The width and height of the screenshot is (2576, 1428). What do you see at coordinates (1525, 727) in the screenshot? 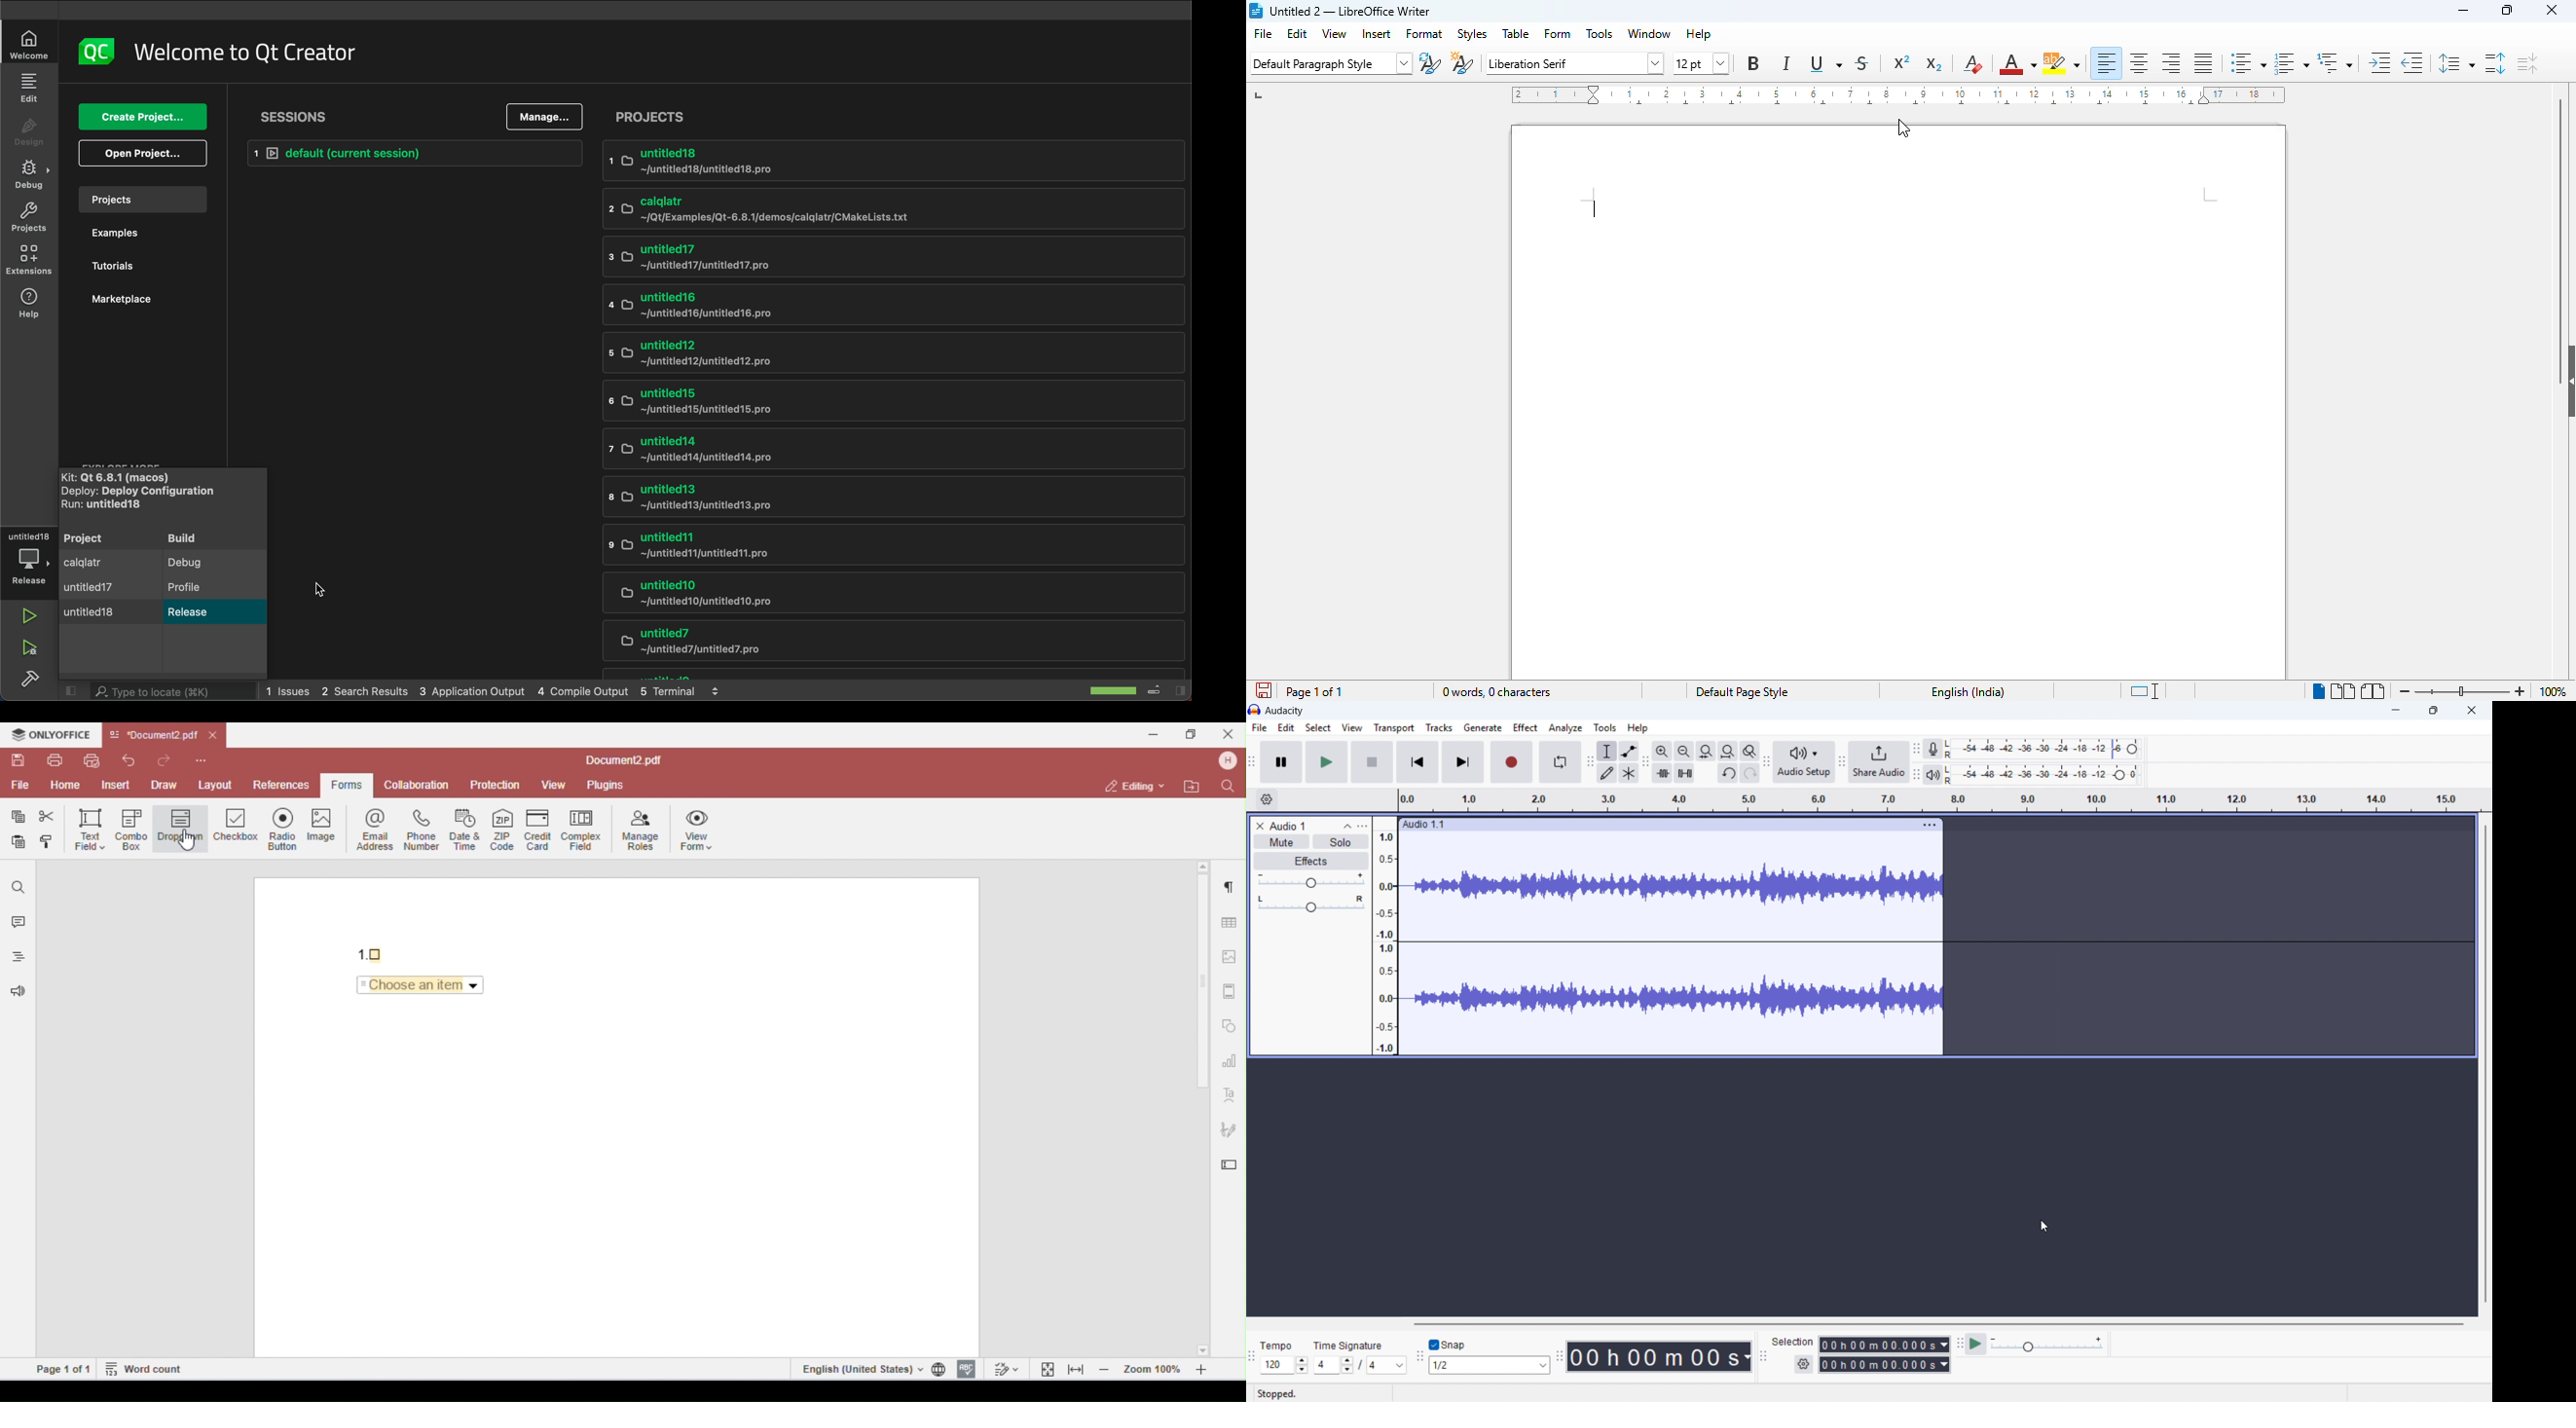
I see `Effect ` at bounding box center [1525, 727].